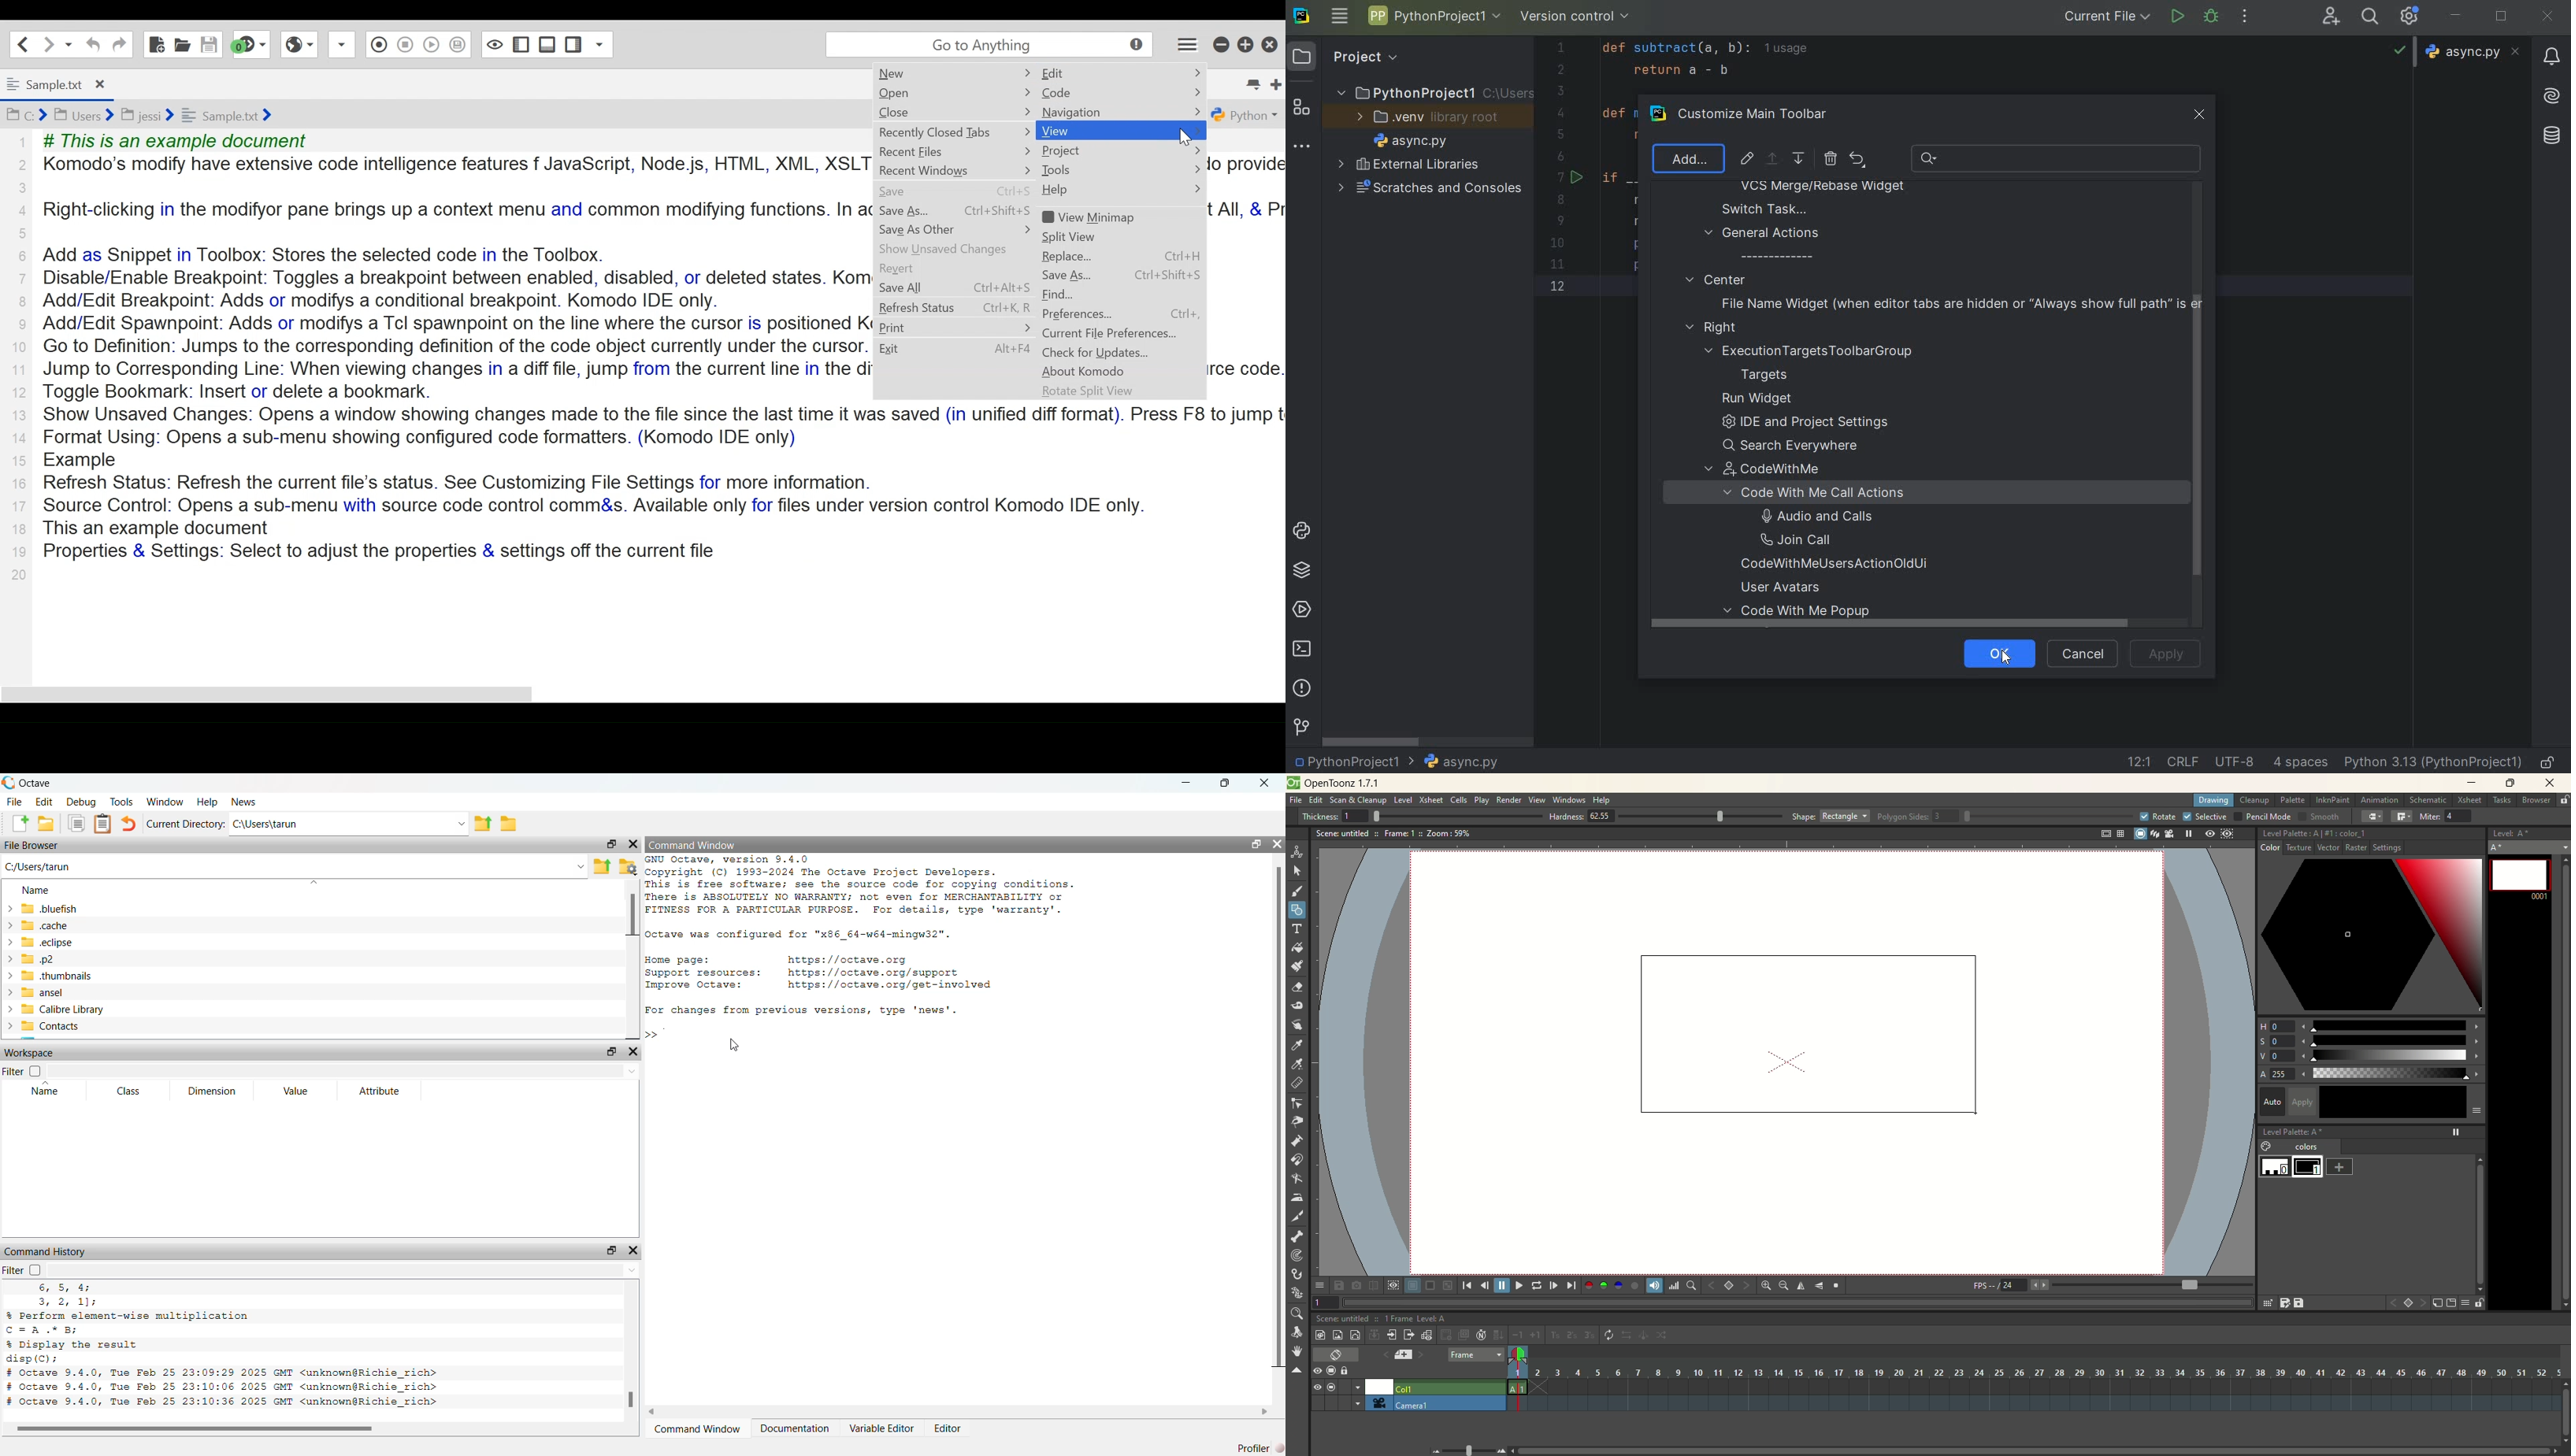 Image resolution: width=2576 pixels, height=1456 pixels. What do you see at coordinates (1537, 1335) in the screenshot?
I see `increase steo` at bounding box center [1537, 1335].